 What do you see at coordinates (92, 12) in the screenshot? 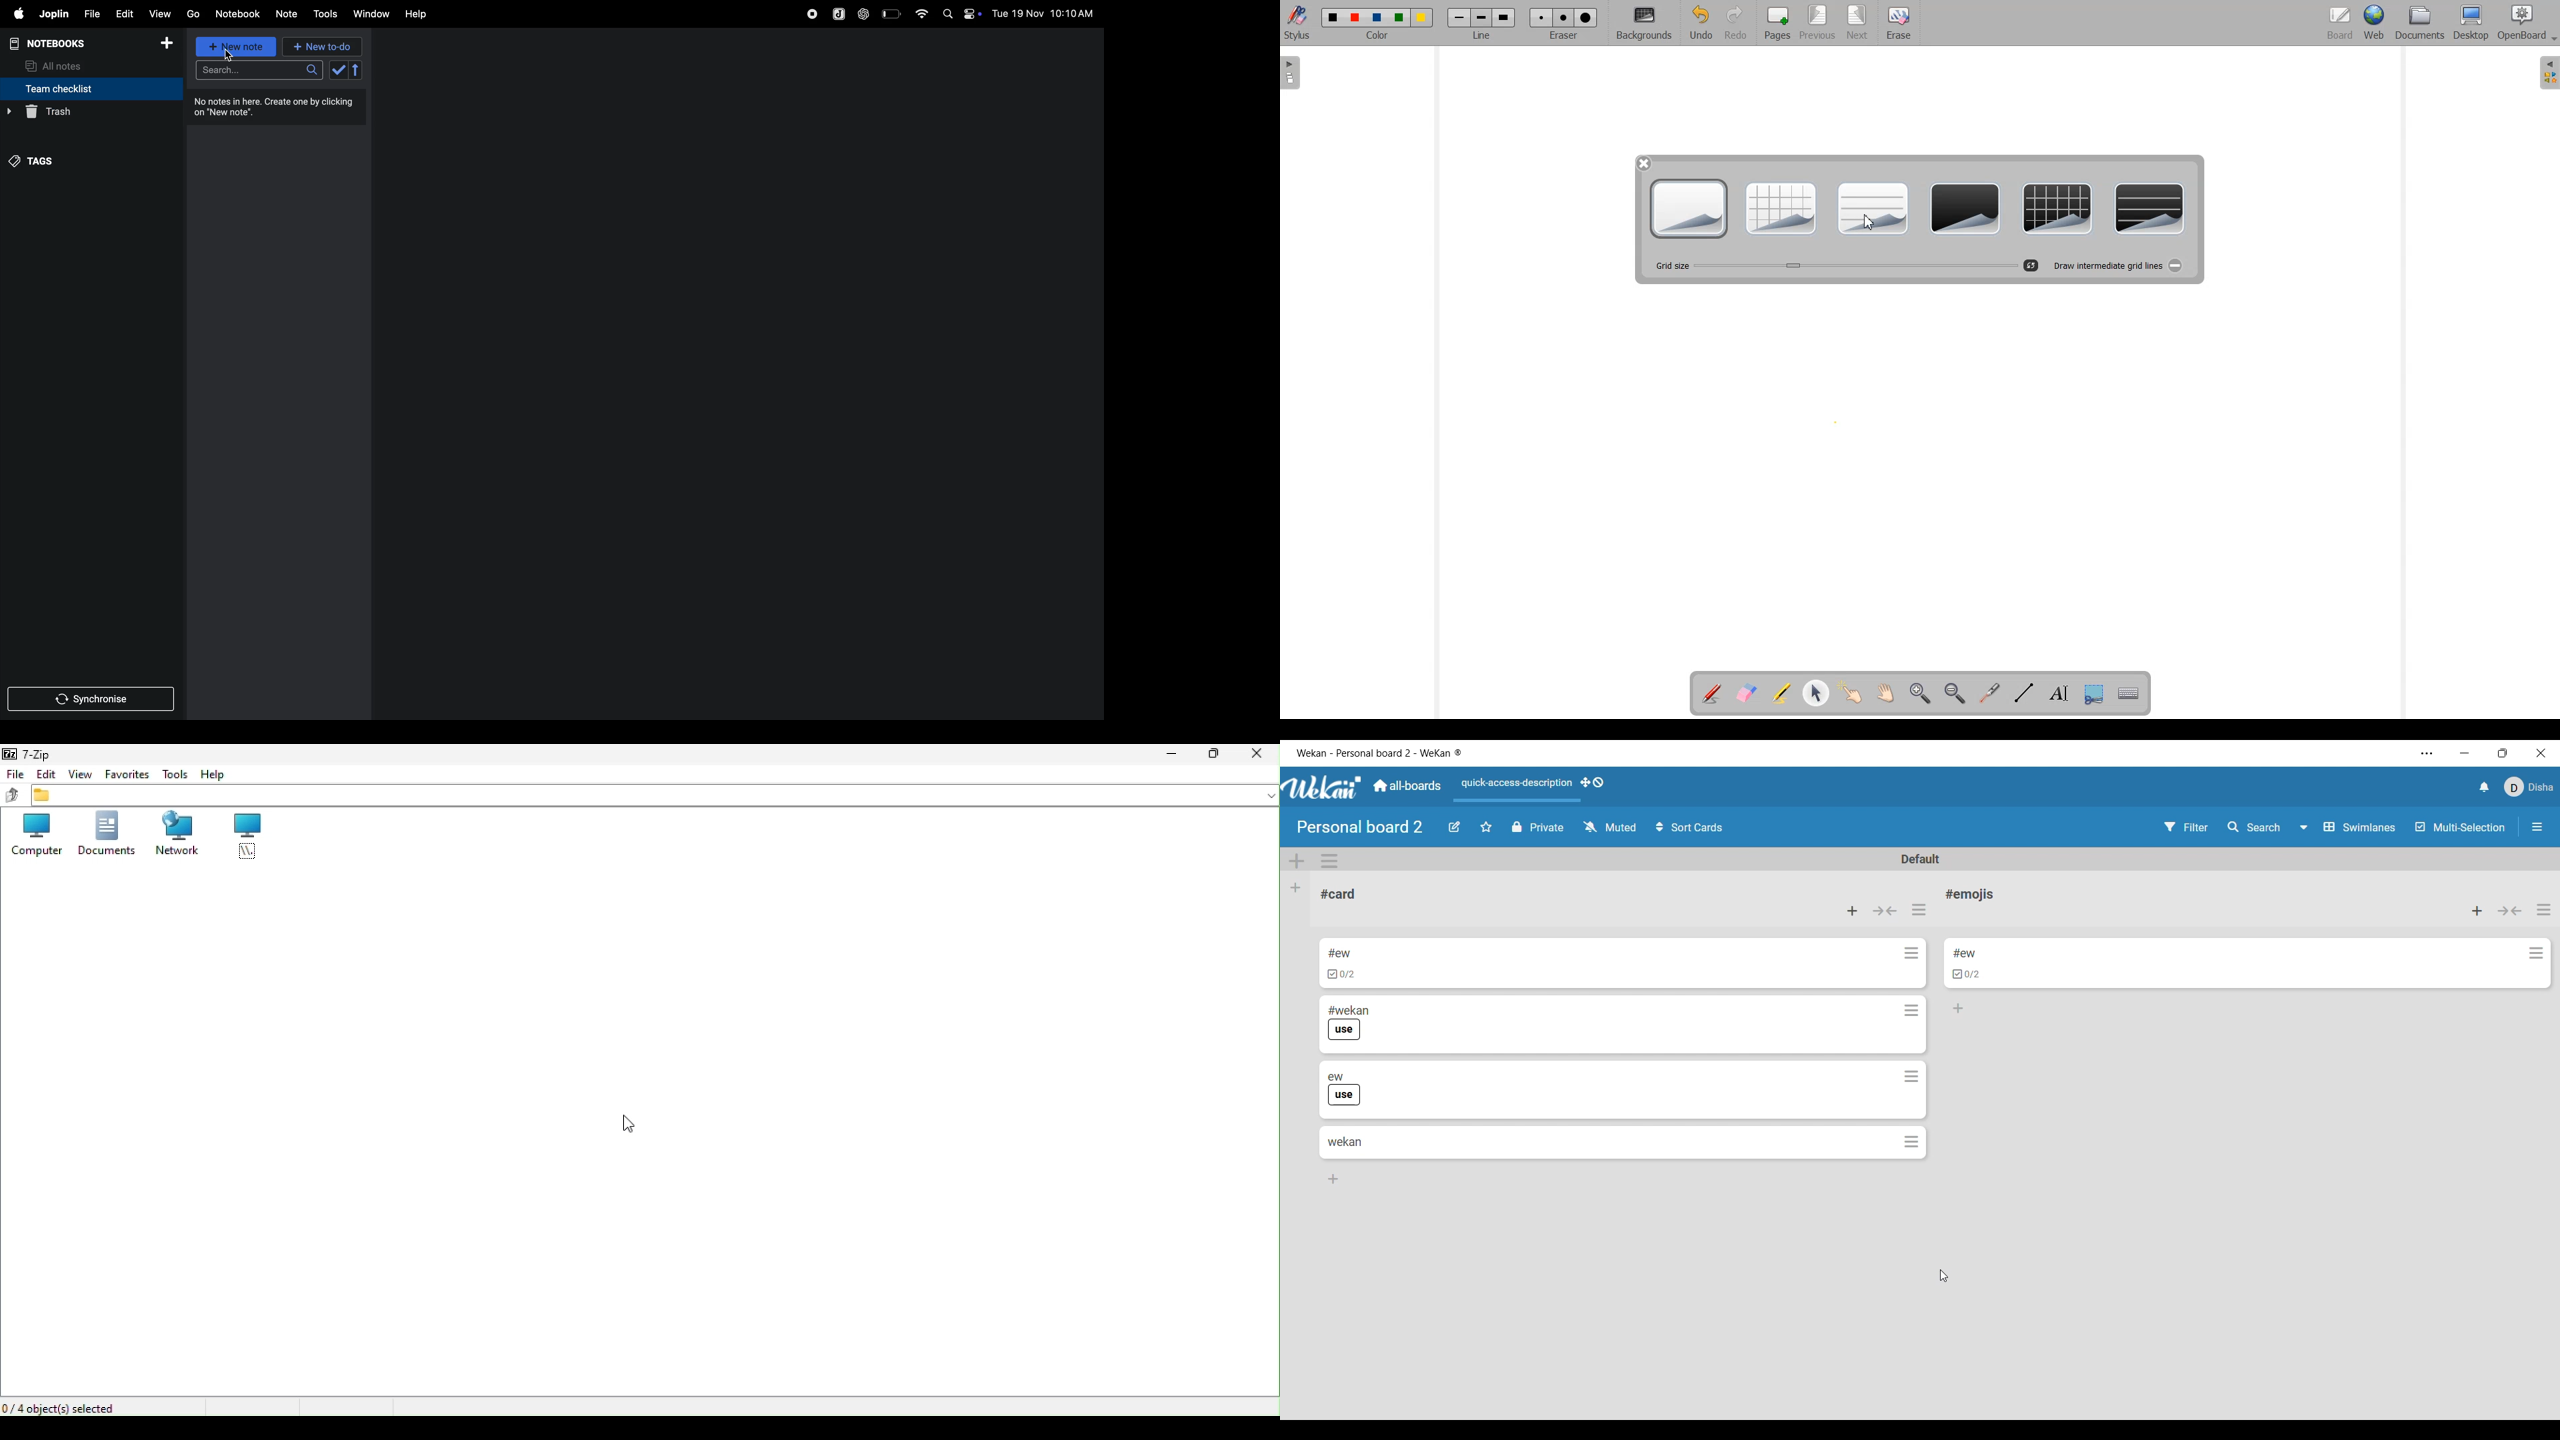
I see `file` at bounding box center [92, 12].